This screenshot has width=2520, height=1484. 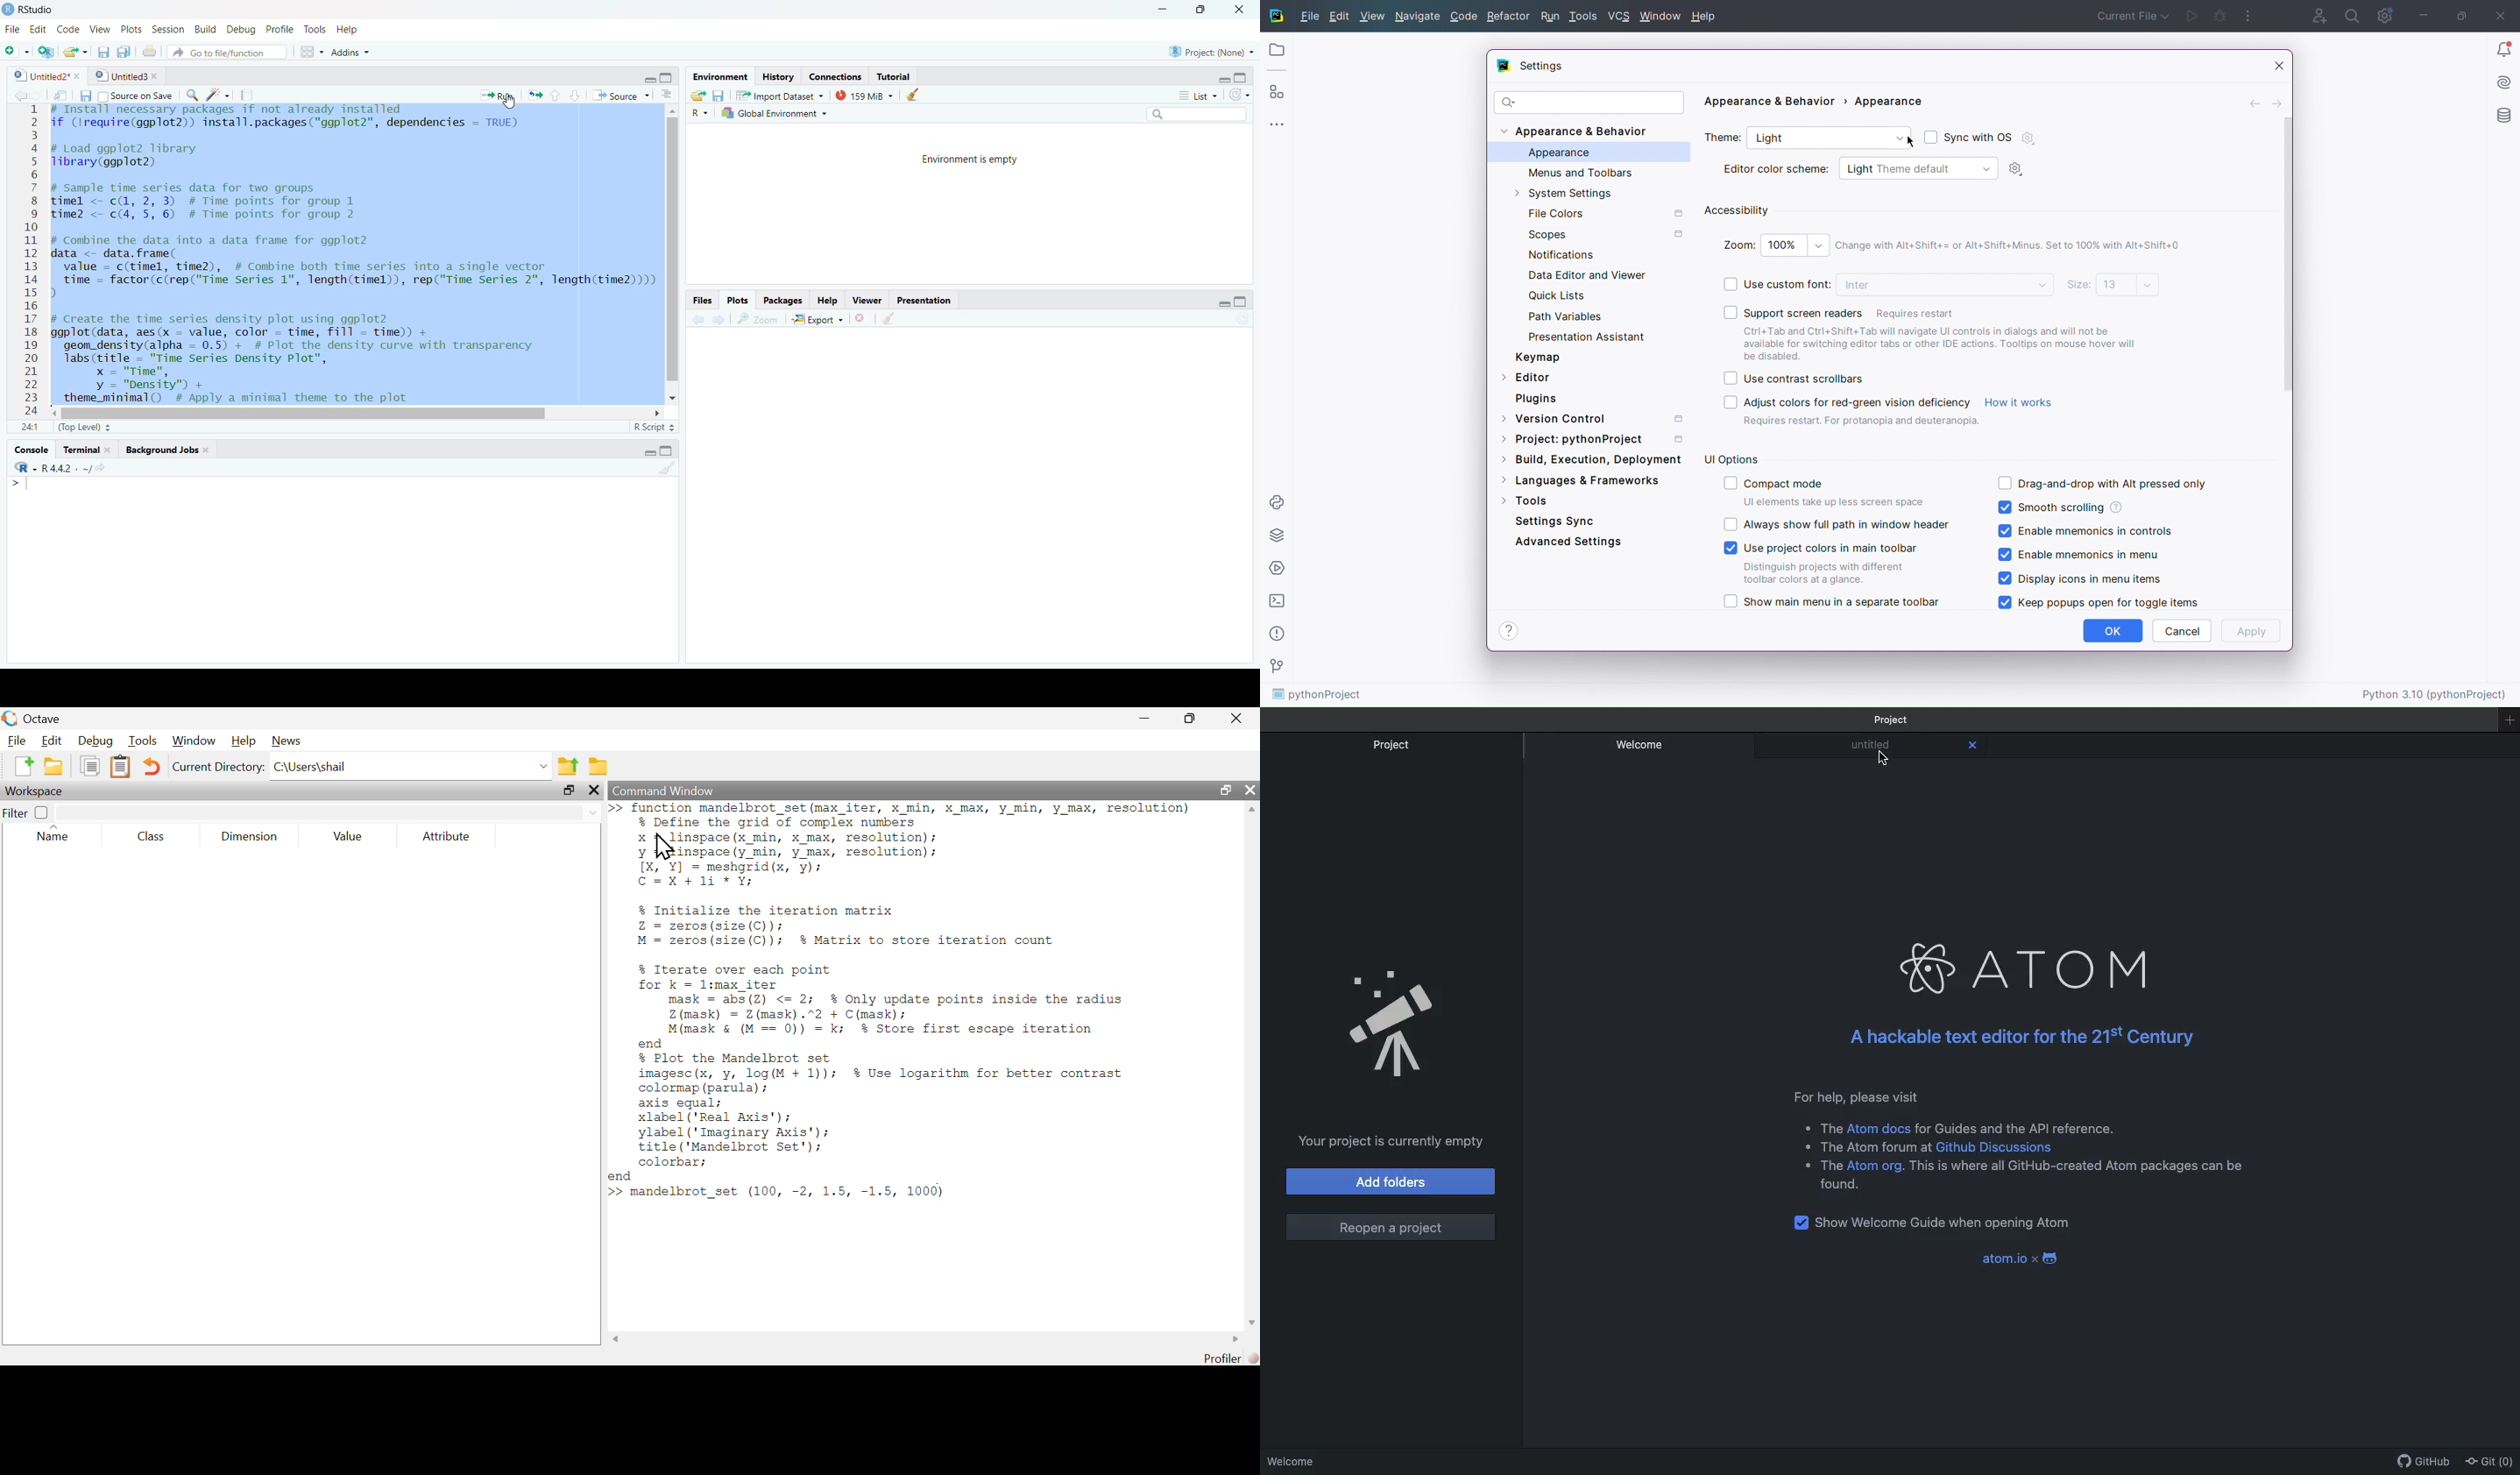 I want to click on Up, so click(x=555, y=95).